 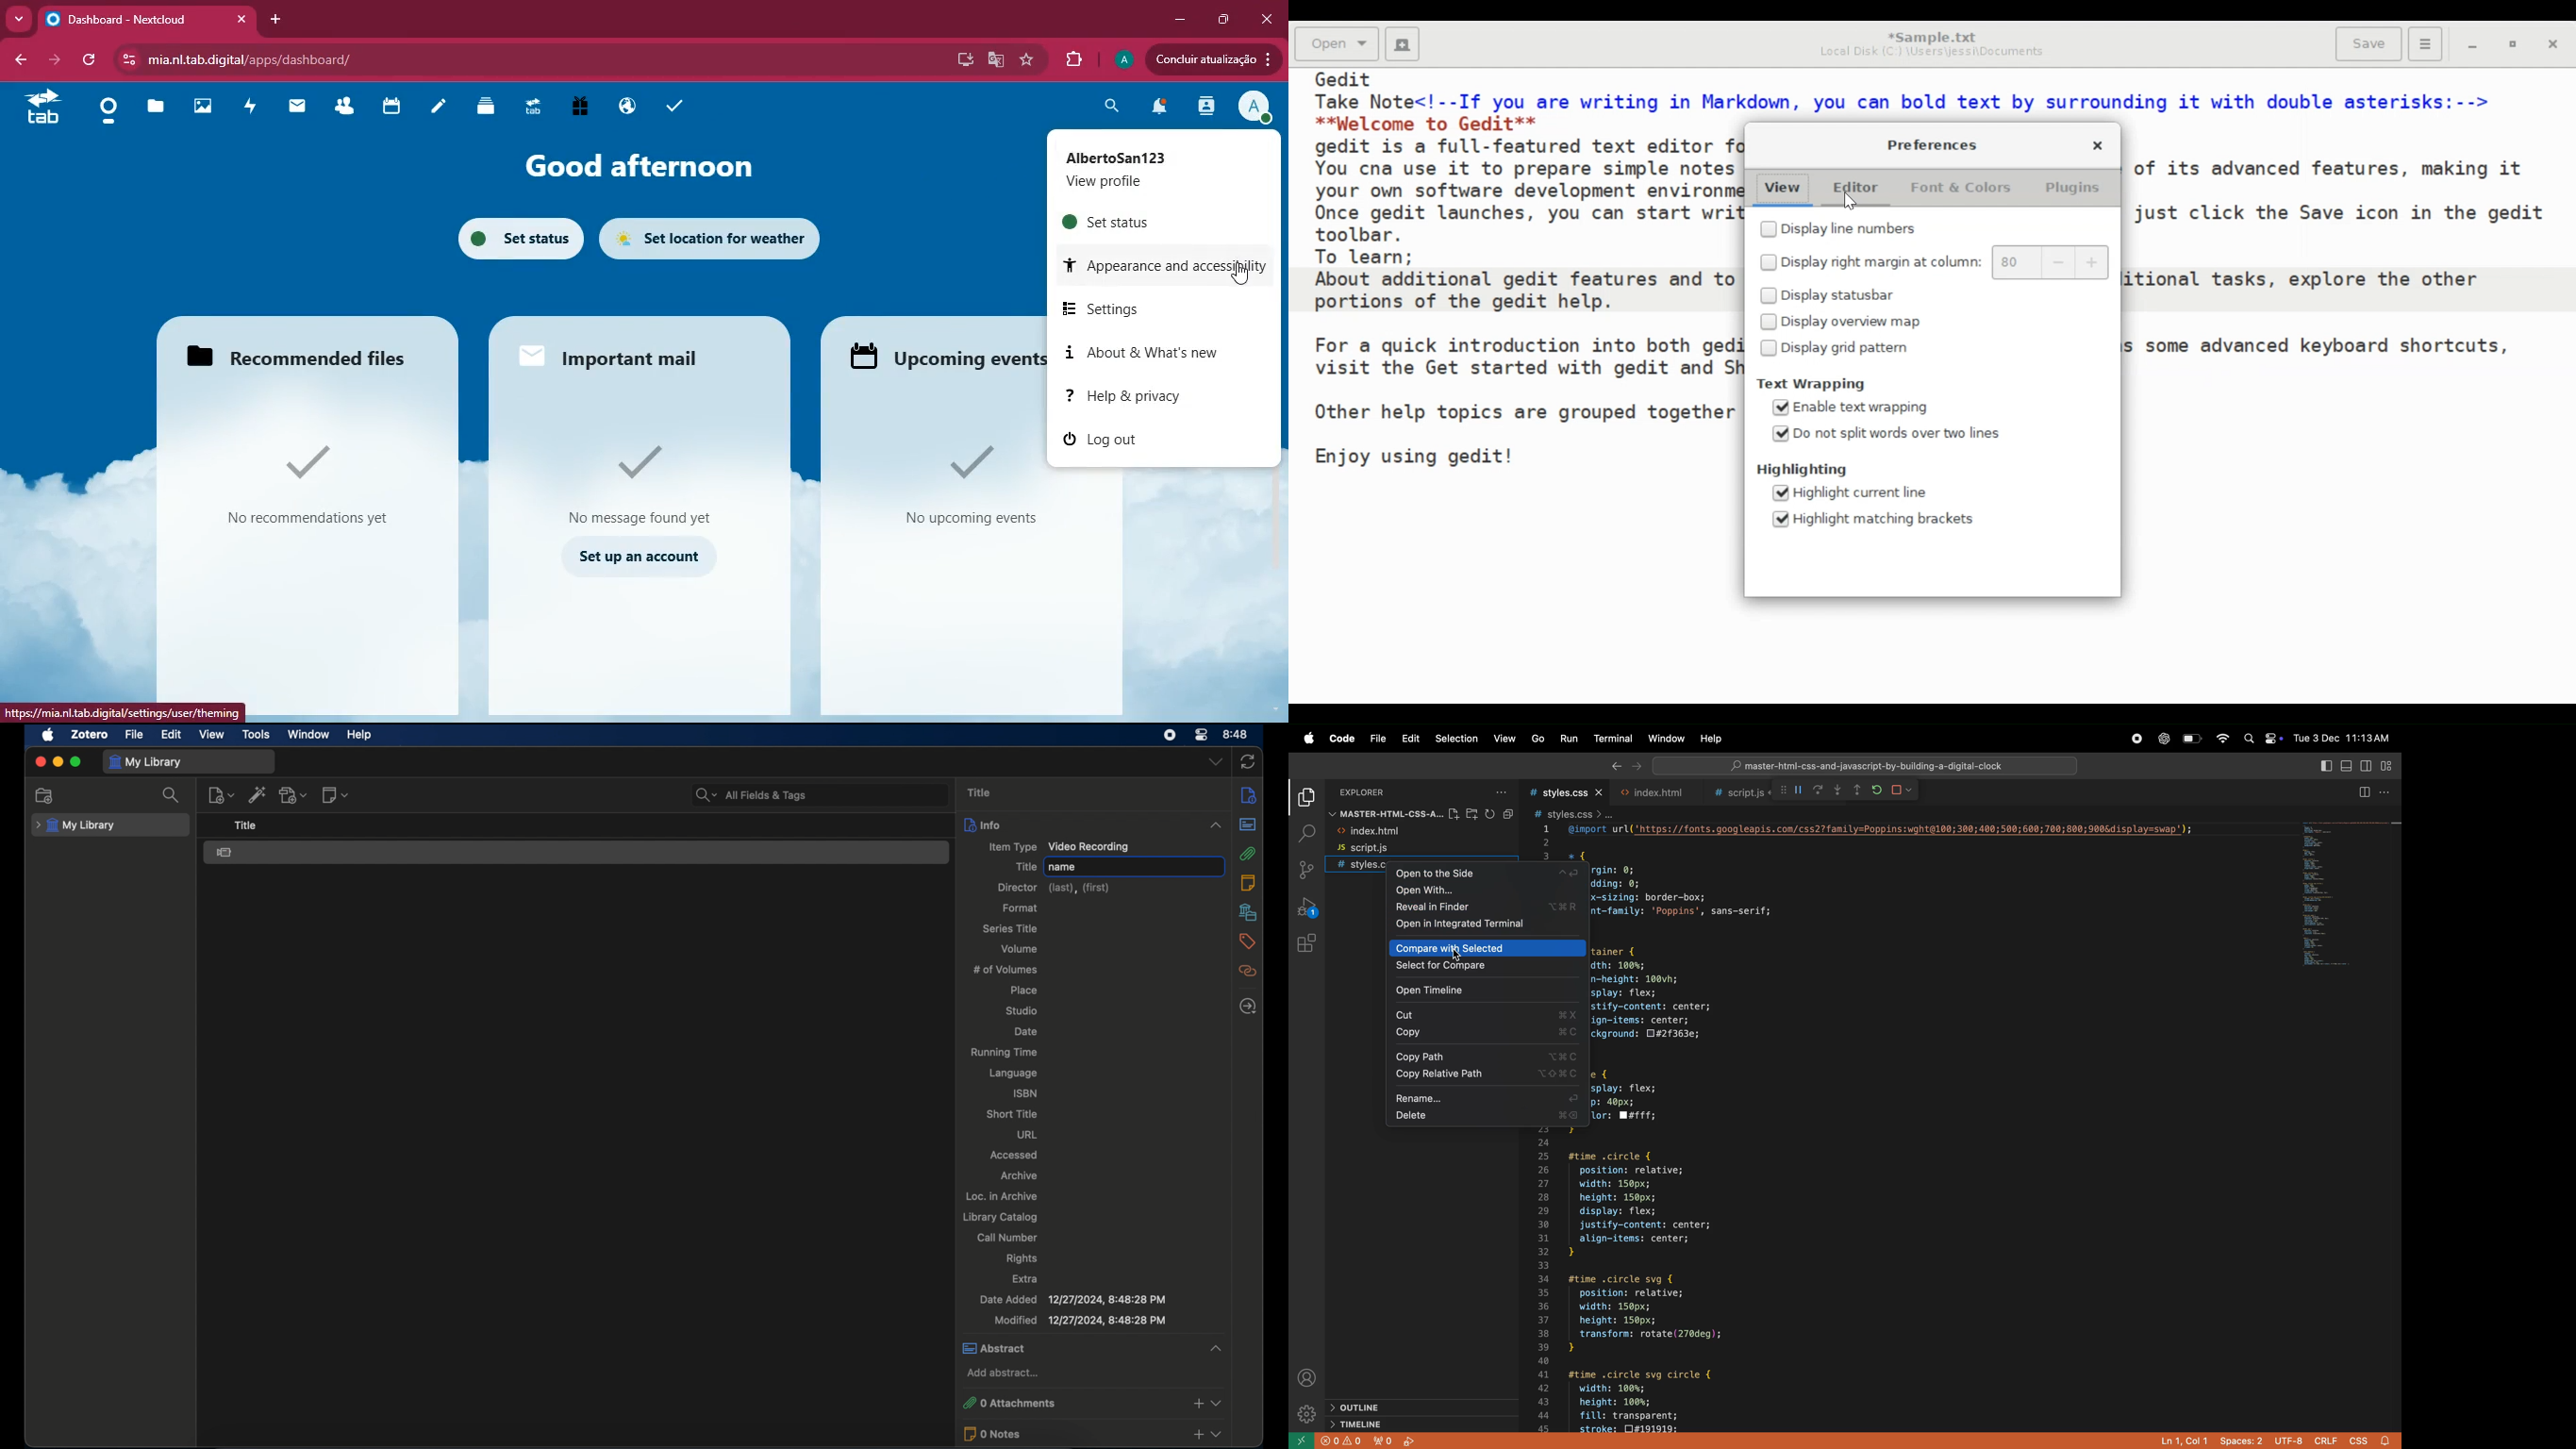 I want to click on set status, so click(x=1132, y=223).